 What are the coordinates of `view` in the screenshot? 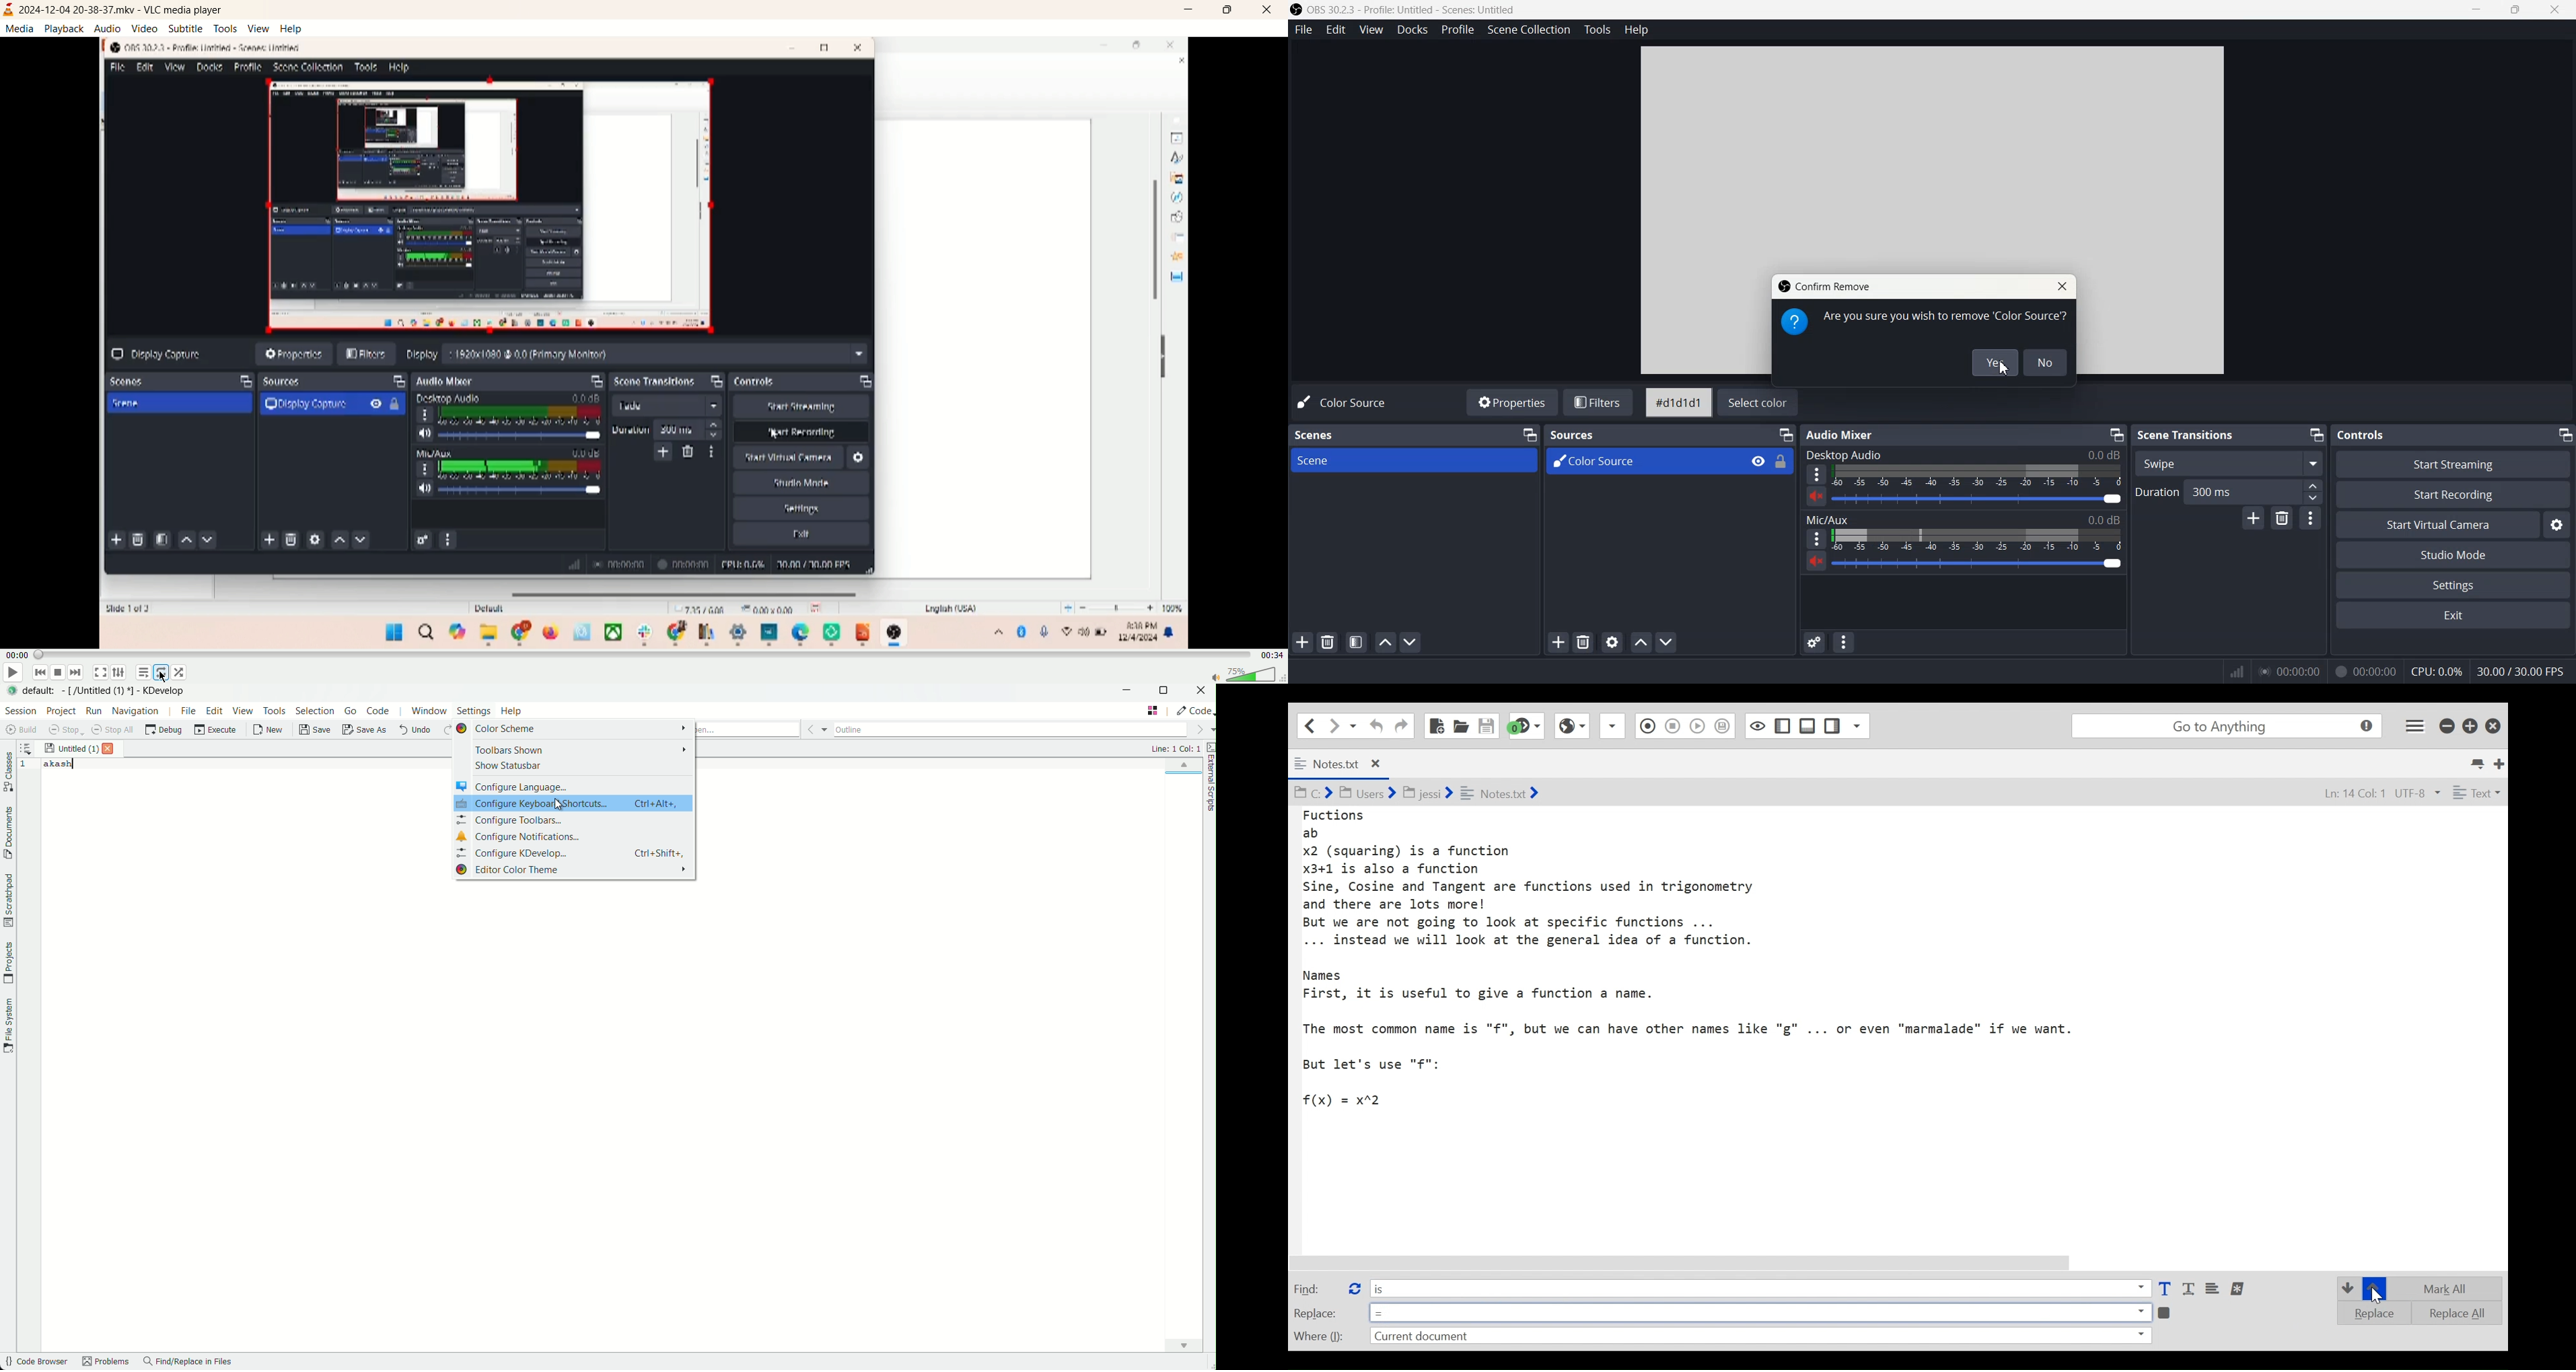 It's located at (261, 29).